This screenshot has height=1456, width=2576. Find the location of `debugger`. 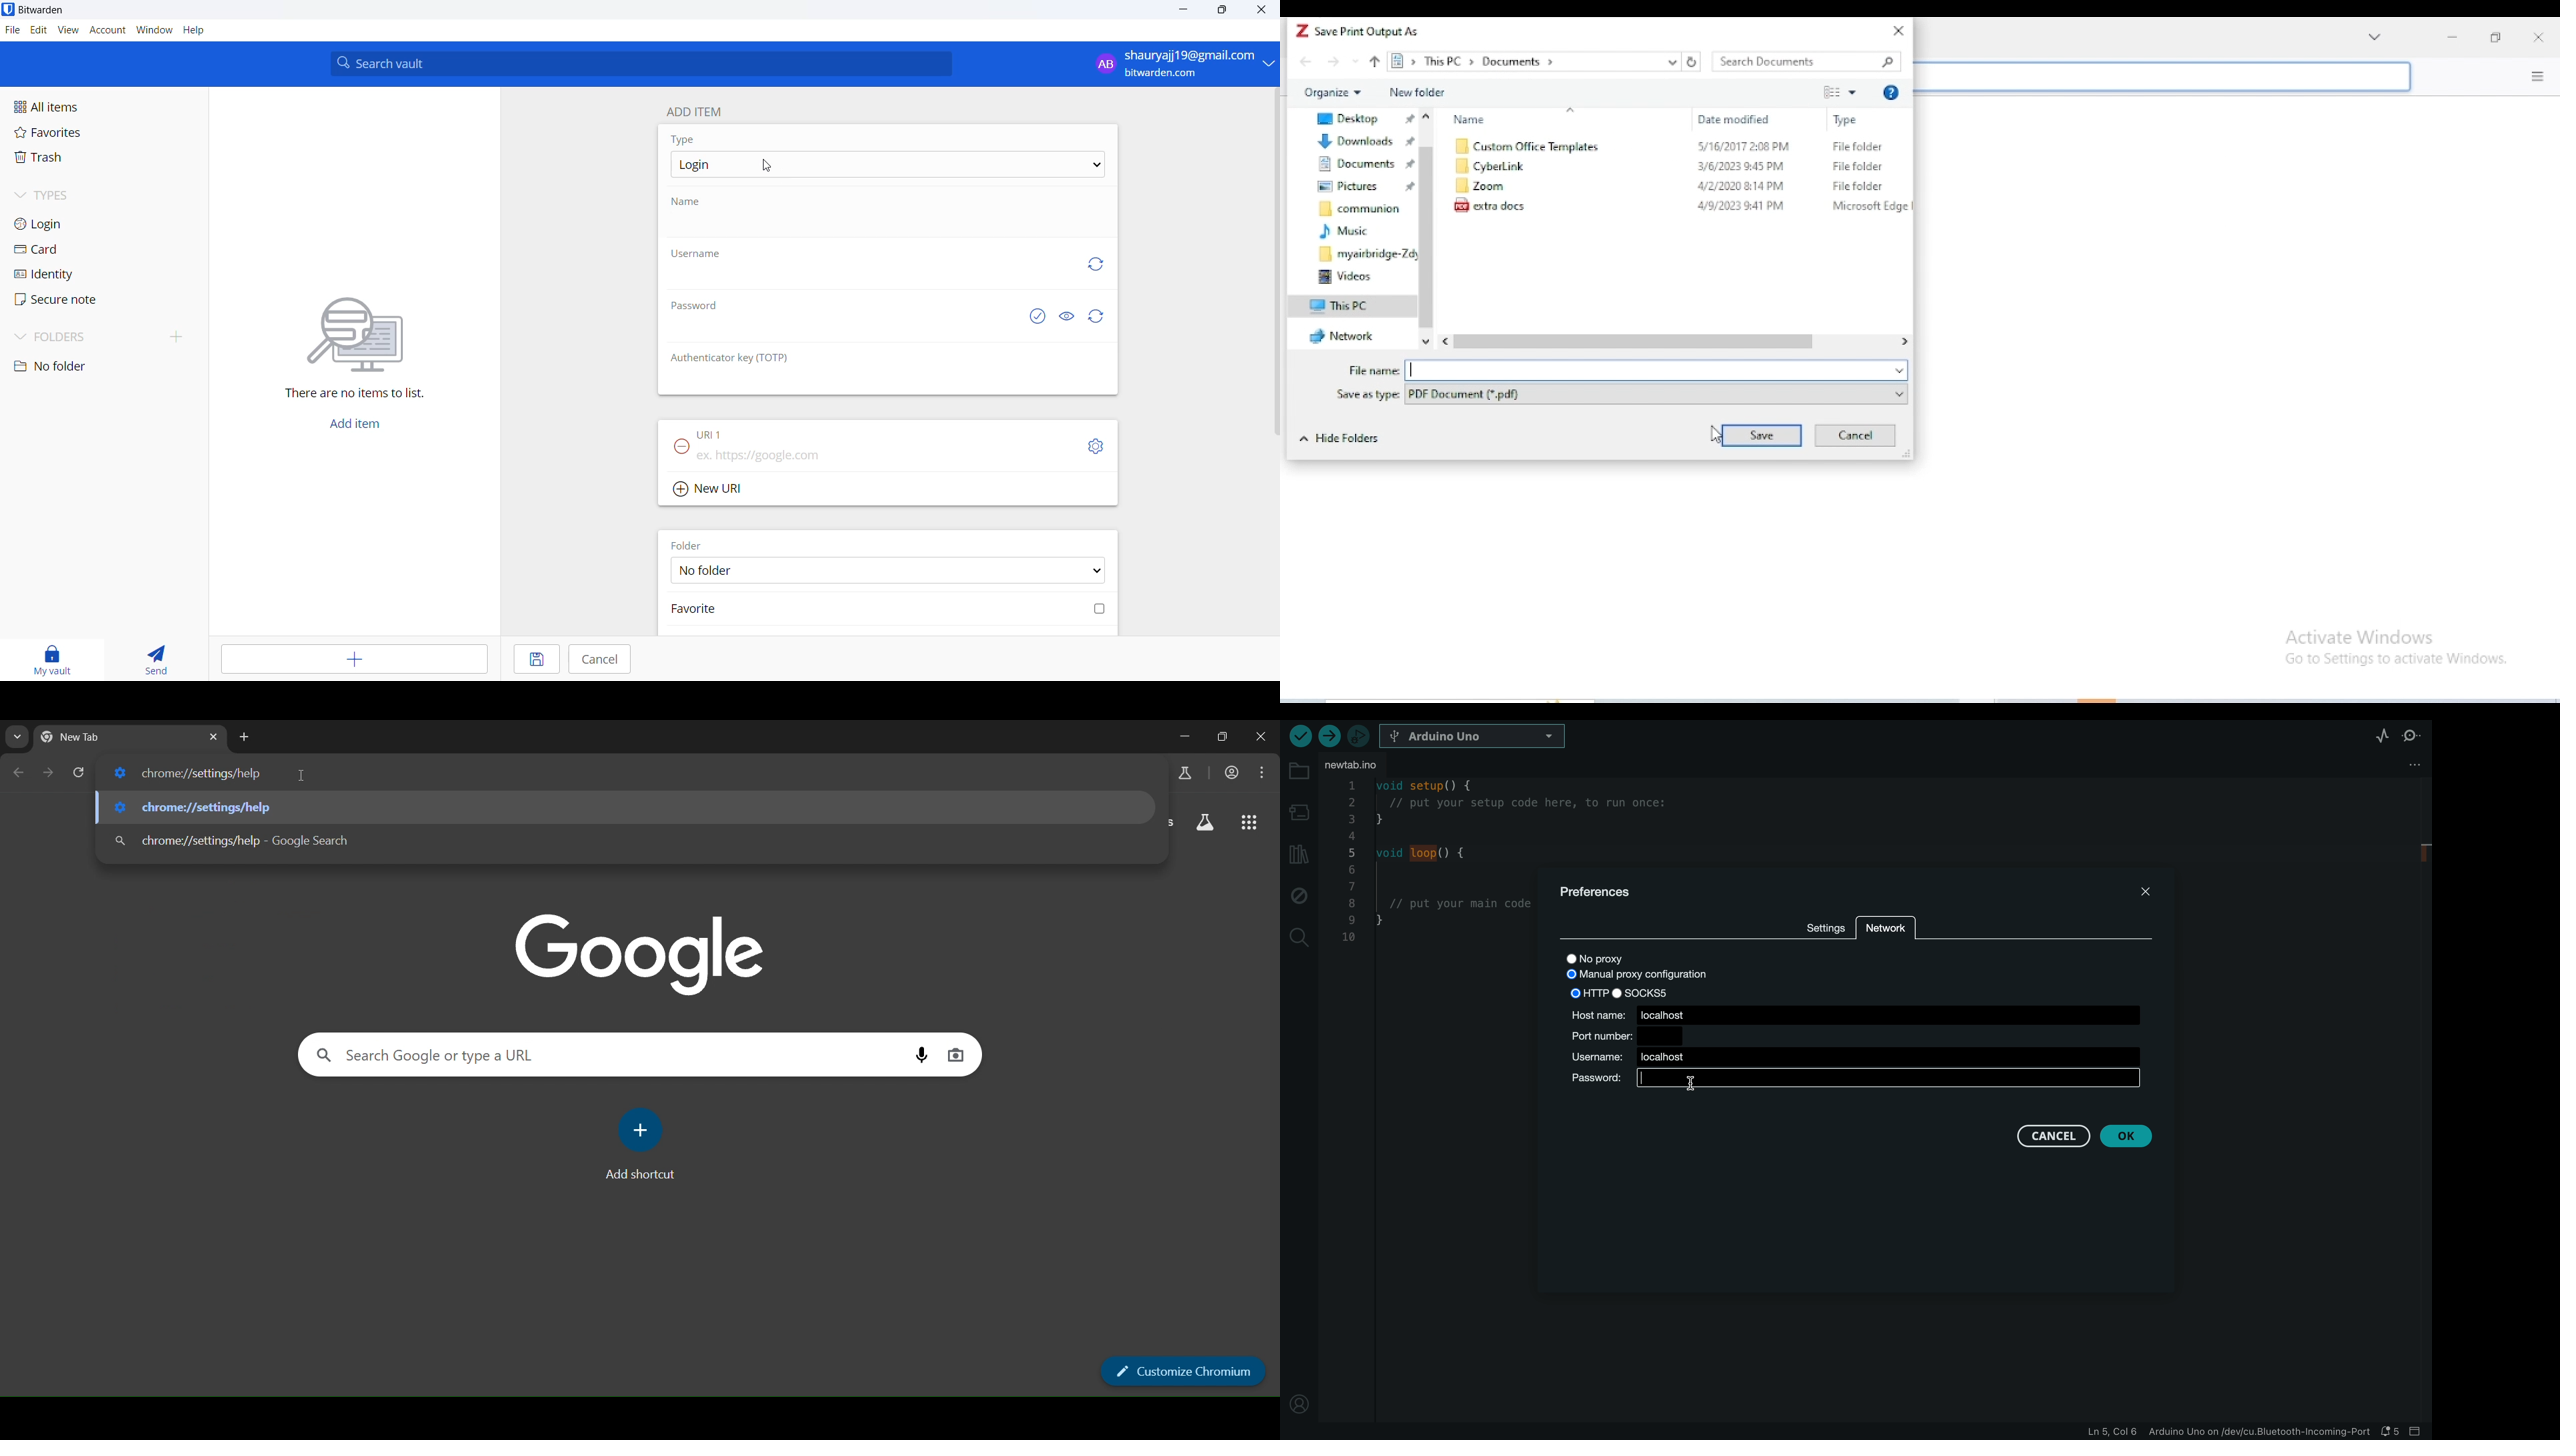

debugger is located at coordinates (1360, 736).